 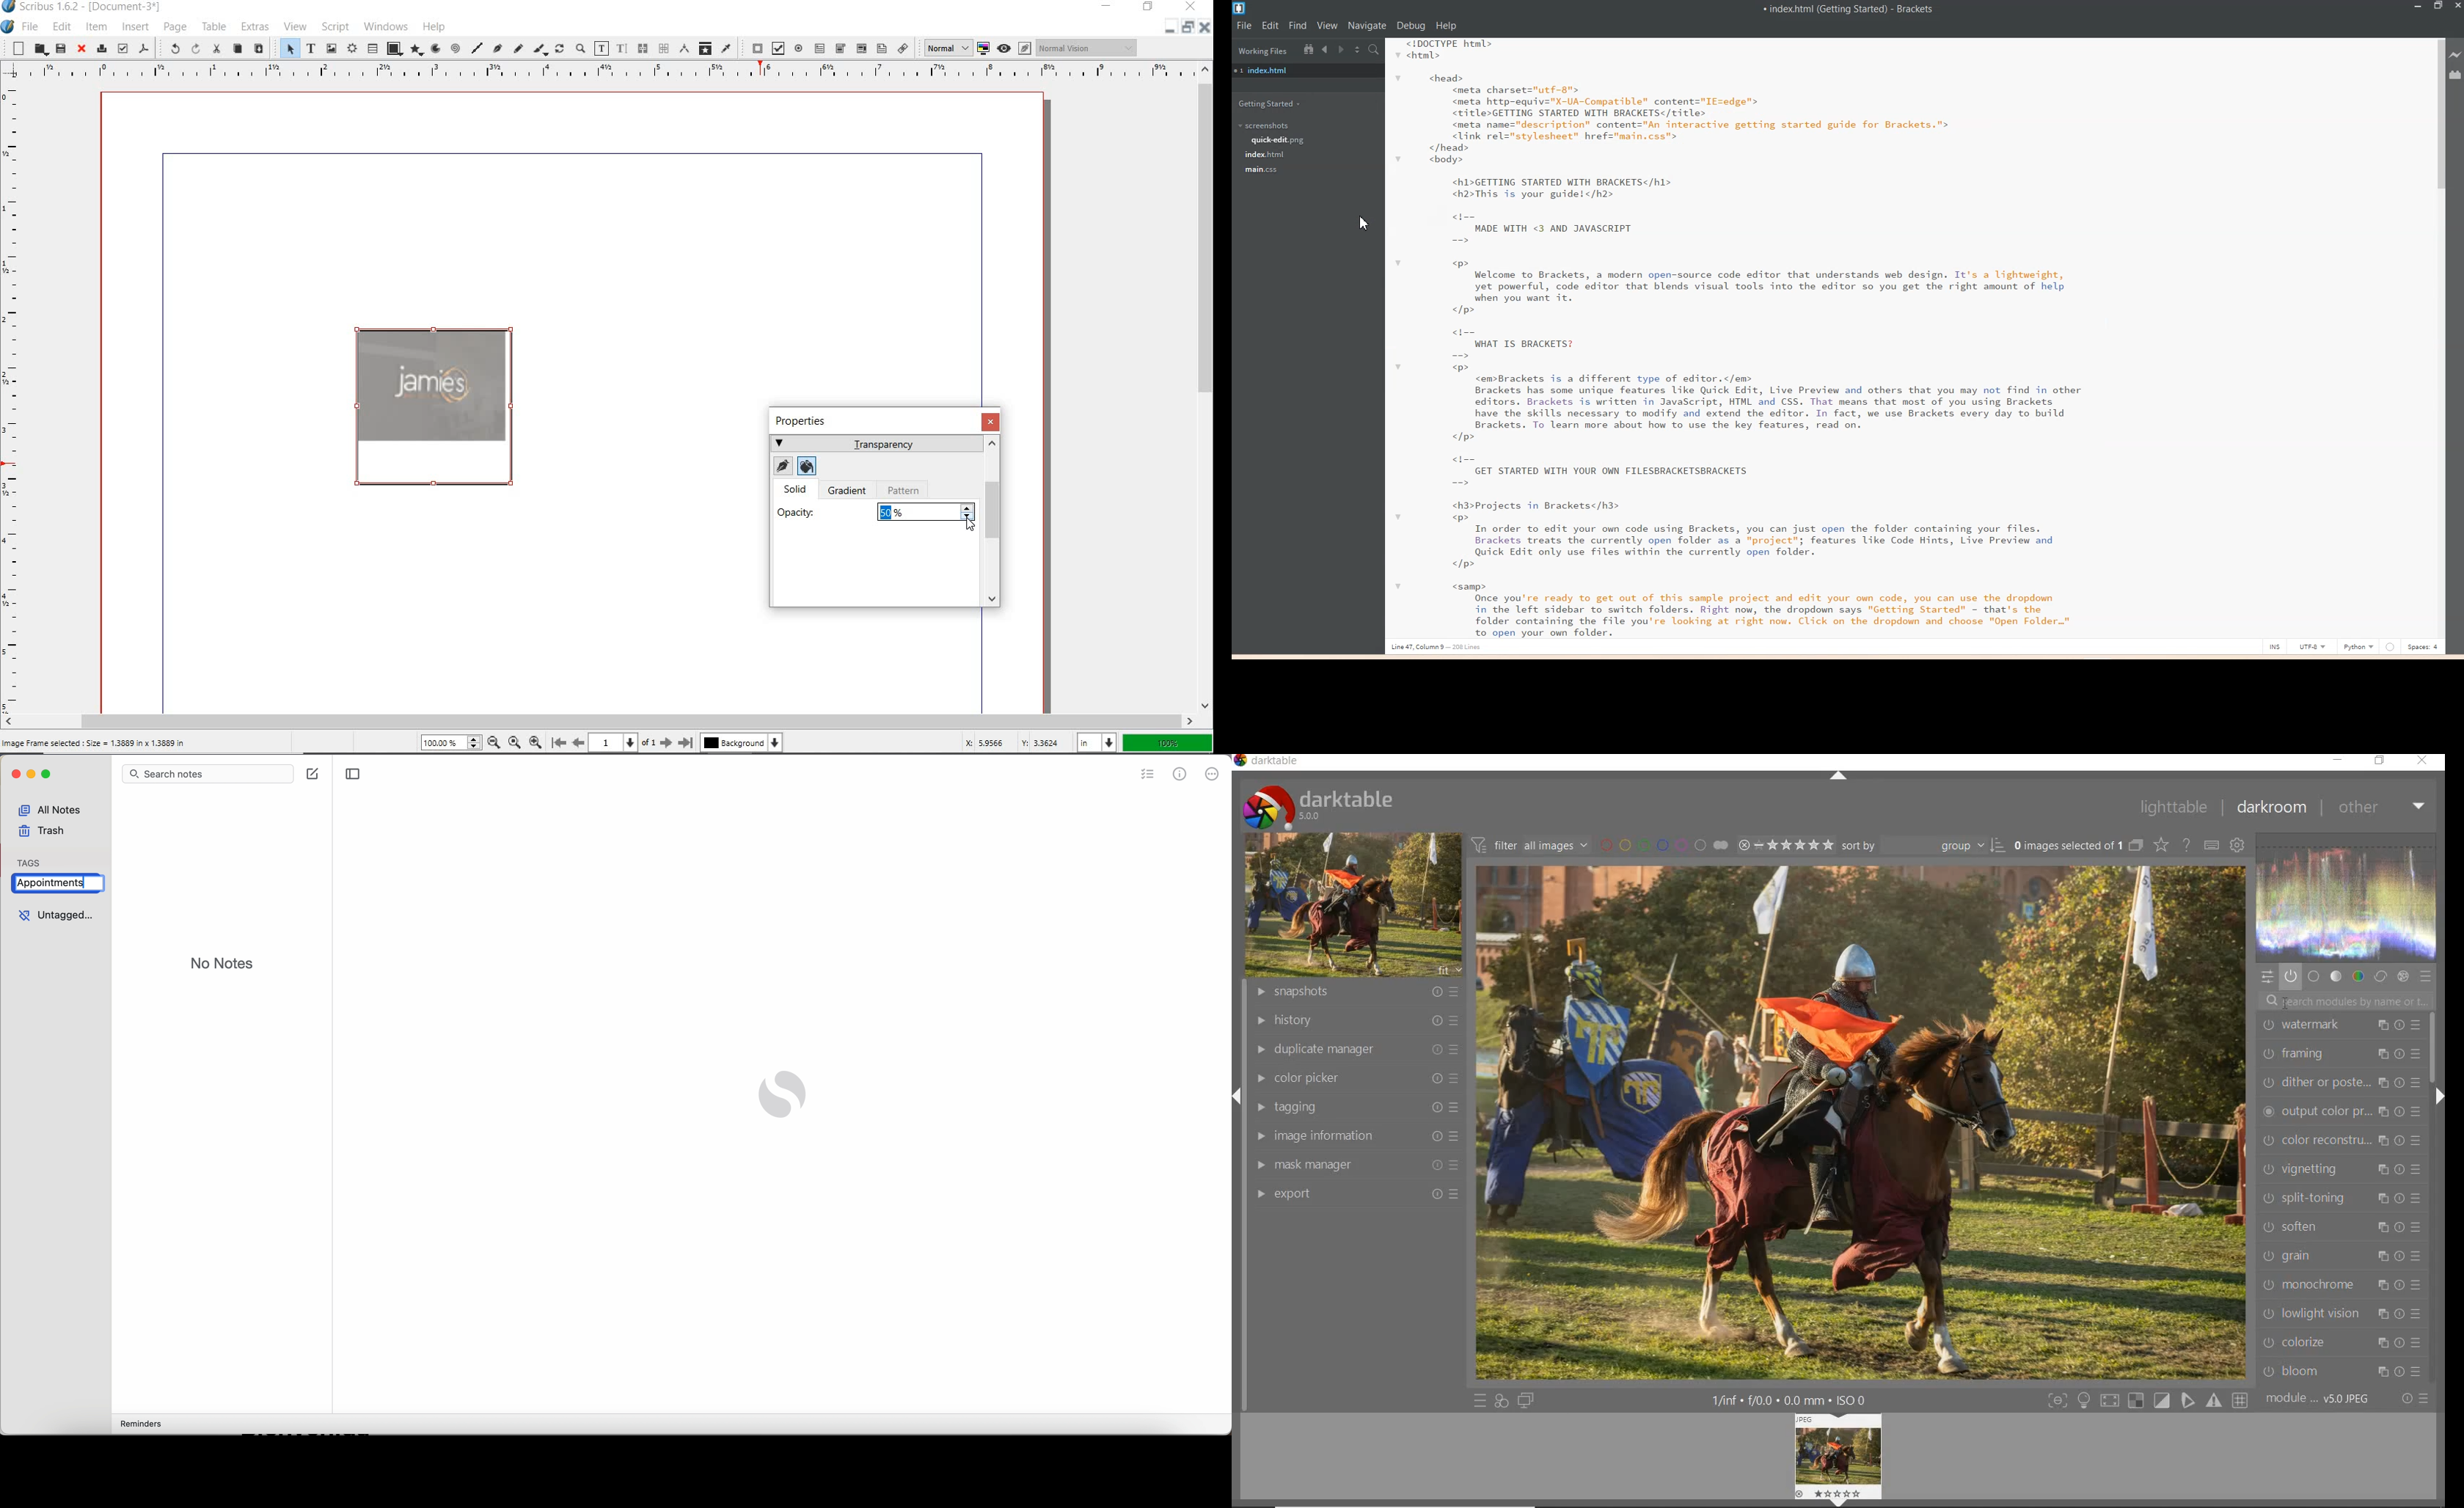 I want to click on Bezier curve, so click(x=497, y=48).